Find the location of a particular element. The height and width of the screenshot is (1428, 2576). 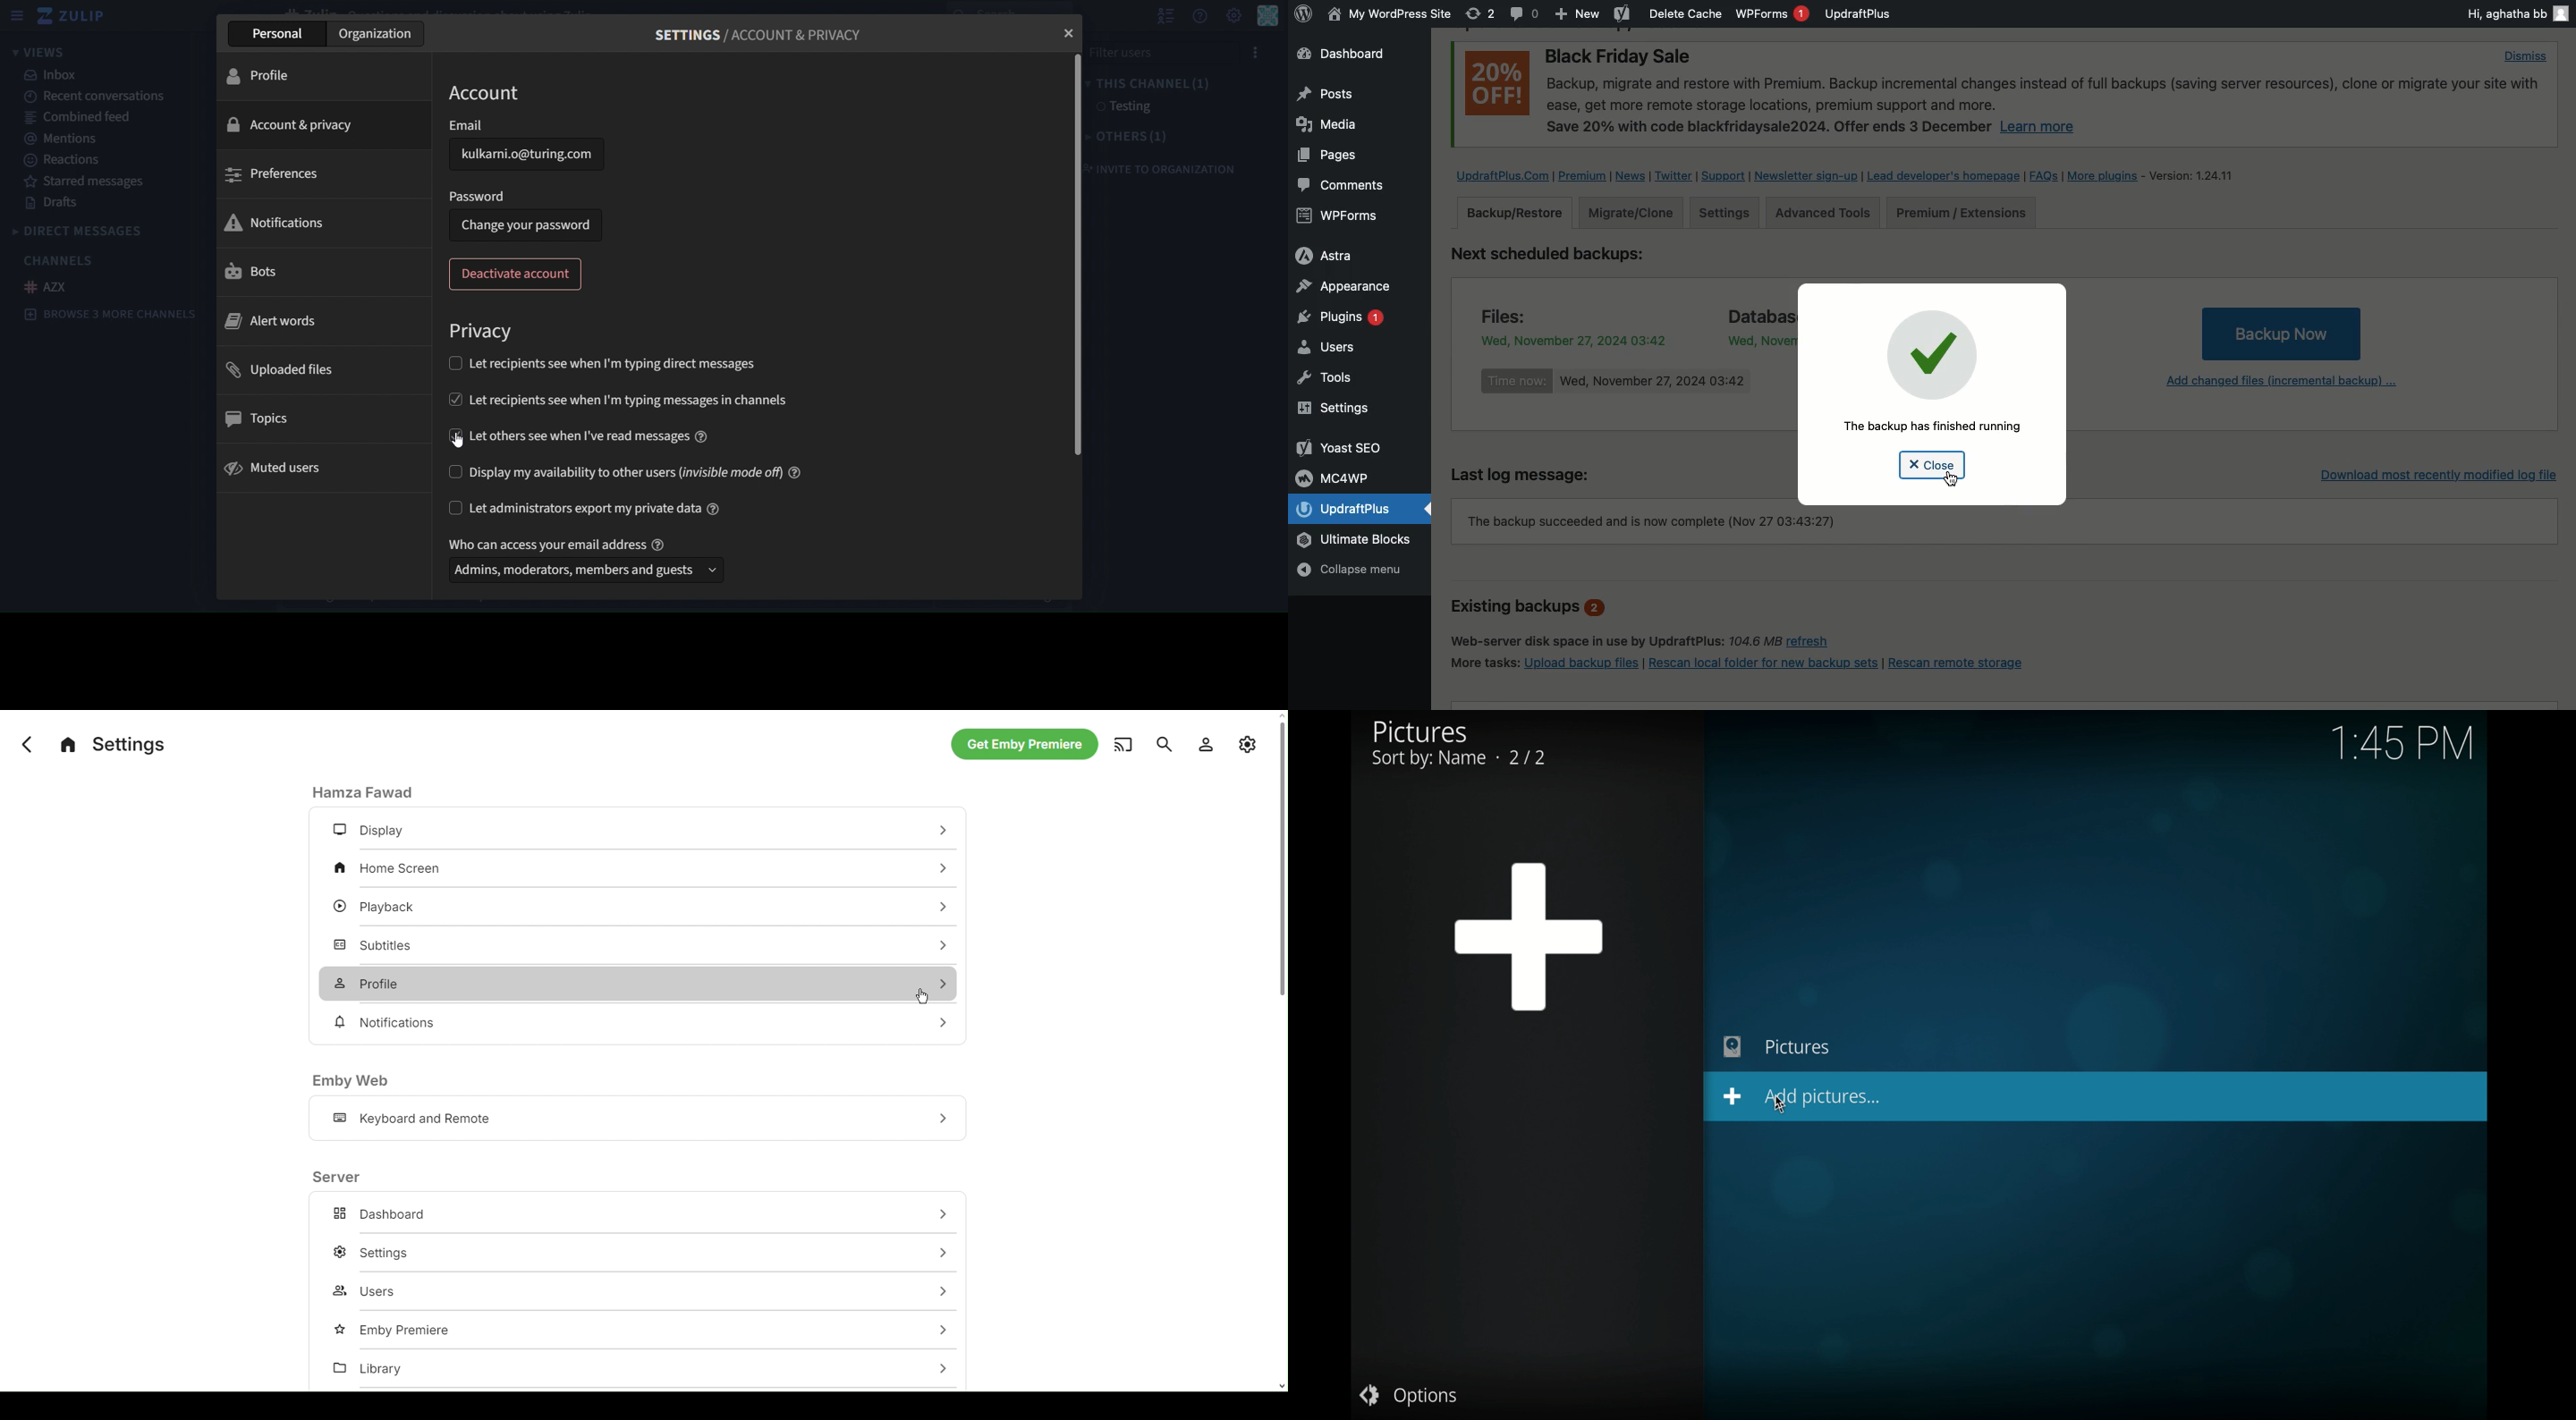

recent conversation is located at coordinates (100, 97).